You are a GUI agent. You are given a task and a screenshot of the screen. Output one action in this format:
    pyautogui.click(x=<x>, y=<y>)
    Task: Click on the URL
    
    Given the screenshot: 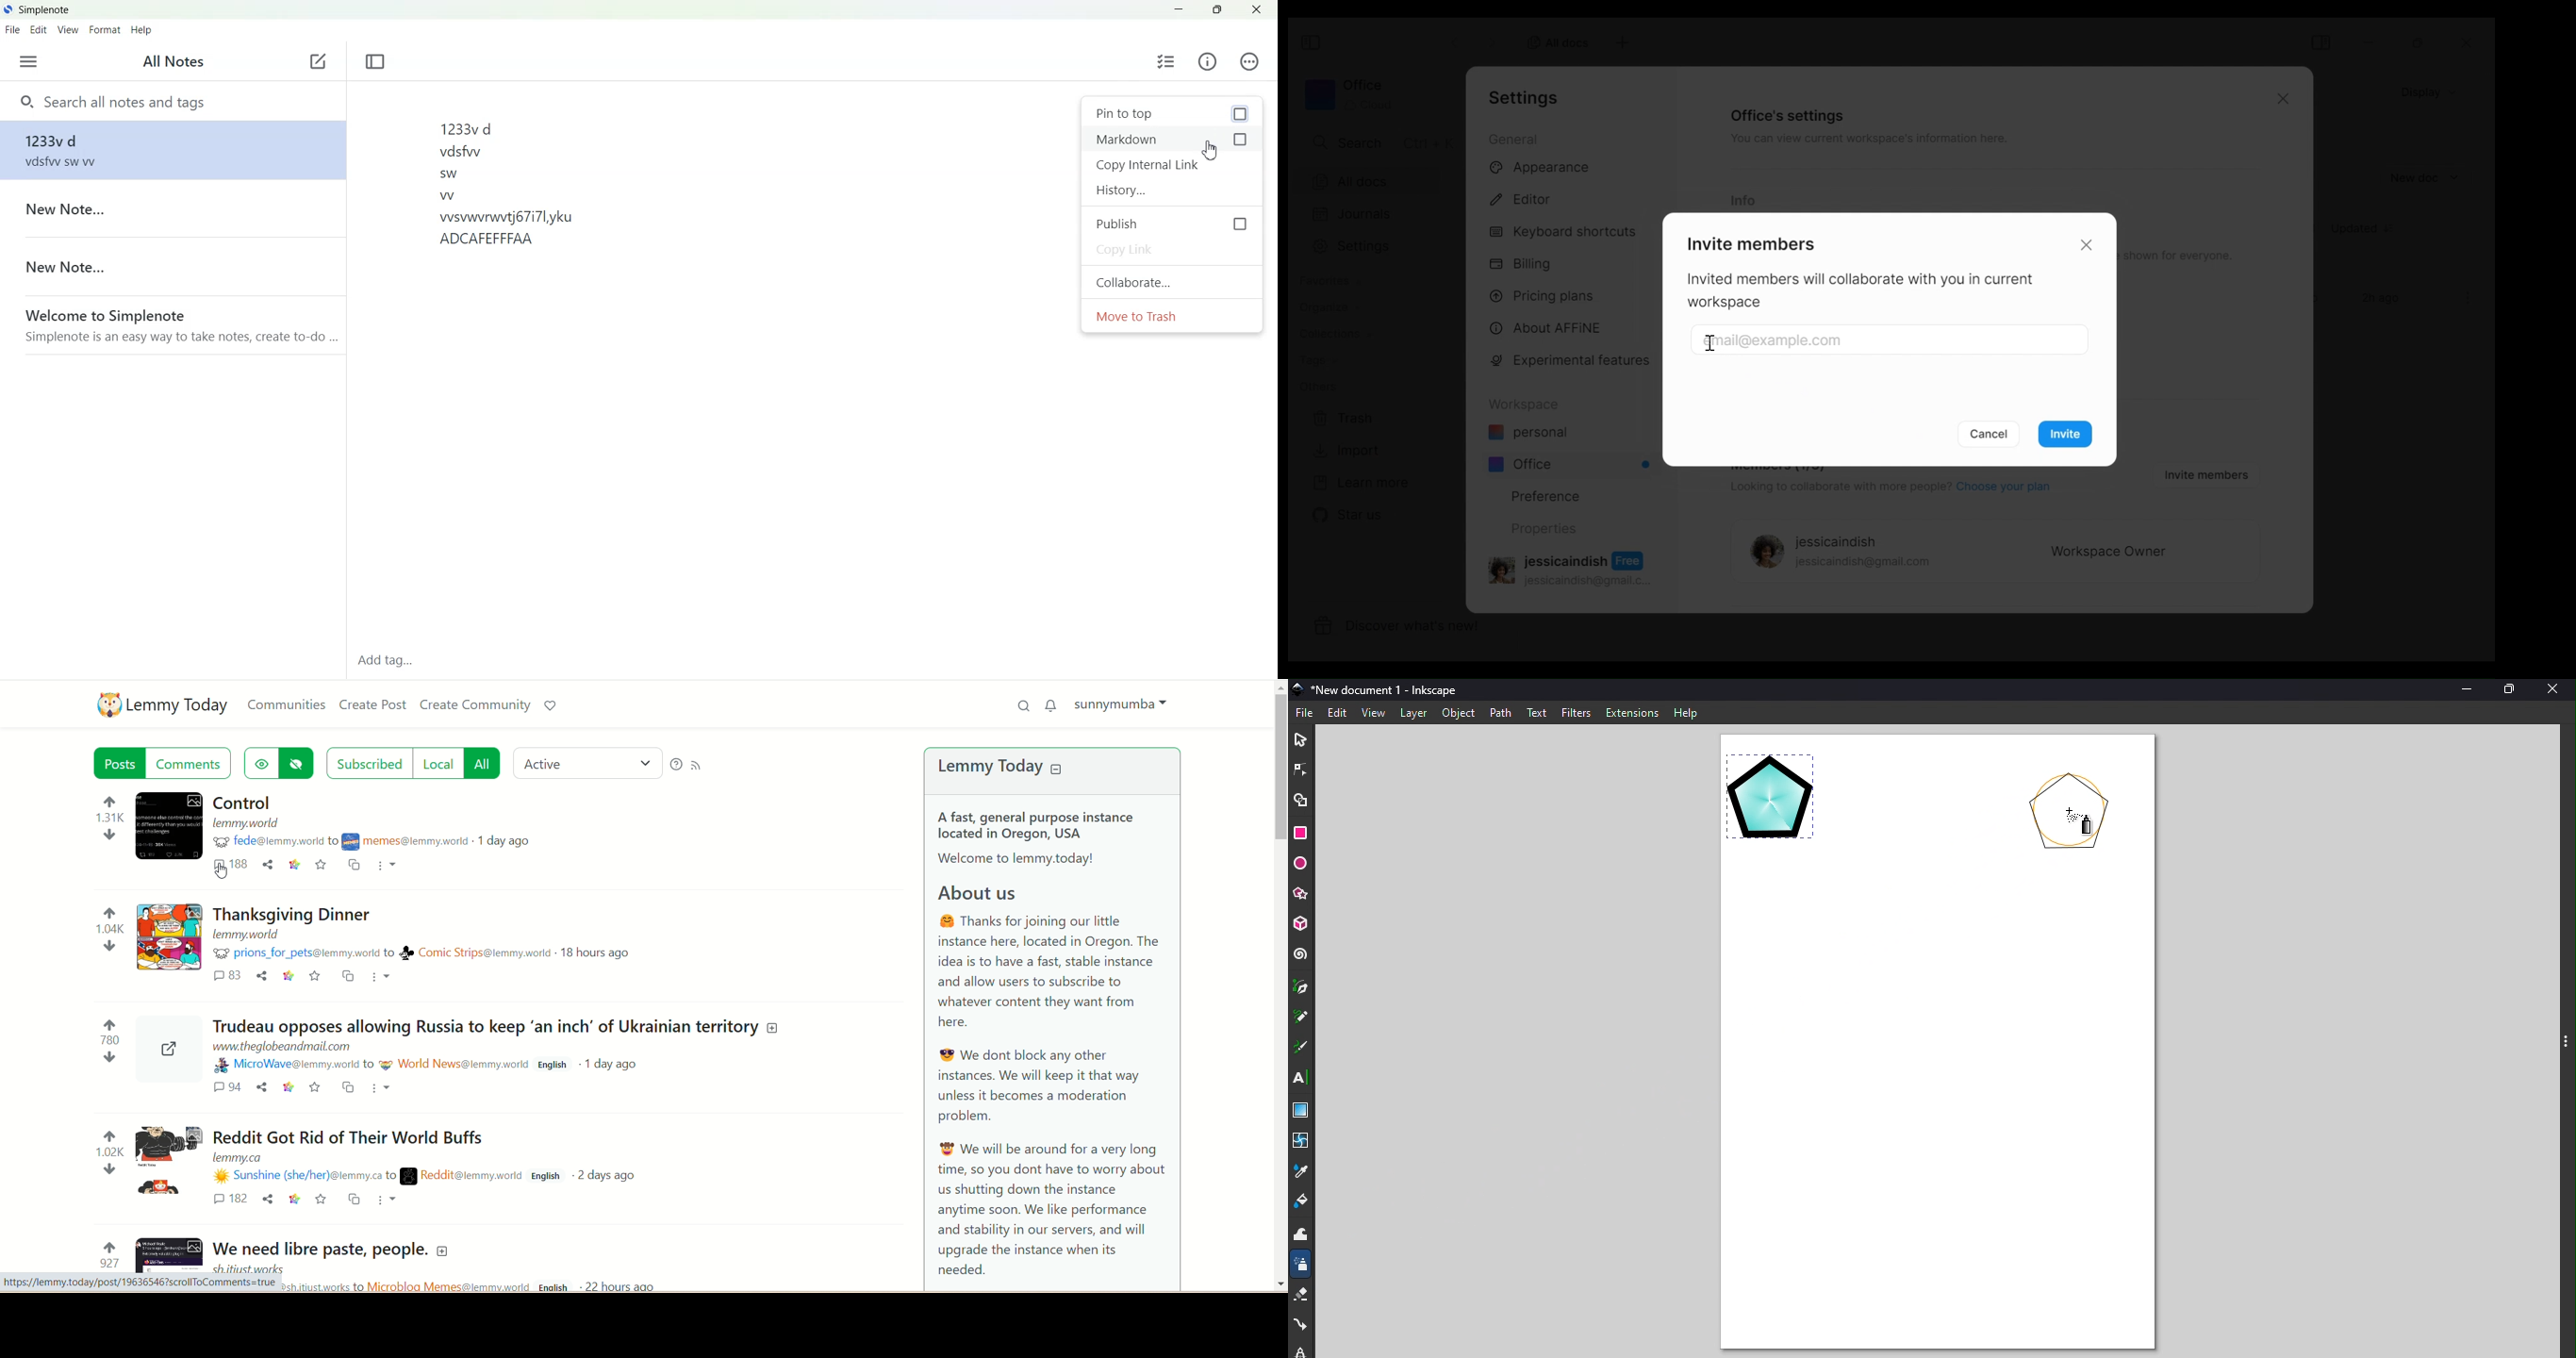 What is the action you would take?
    pyautogui.click(x=254, y=936)
    